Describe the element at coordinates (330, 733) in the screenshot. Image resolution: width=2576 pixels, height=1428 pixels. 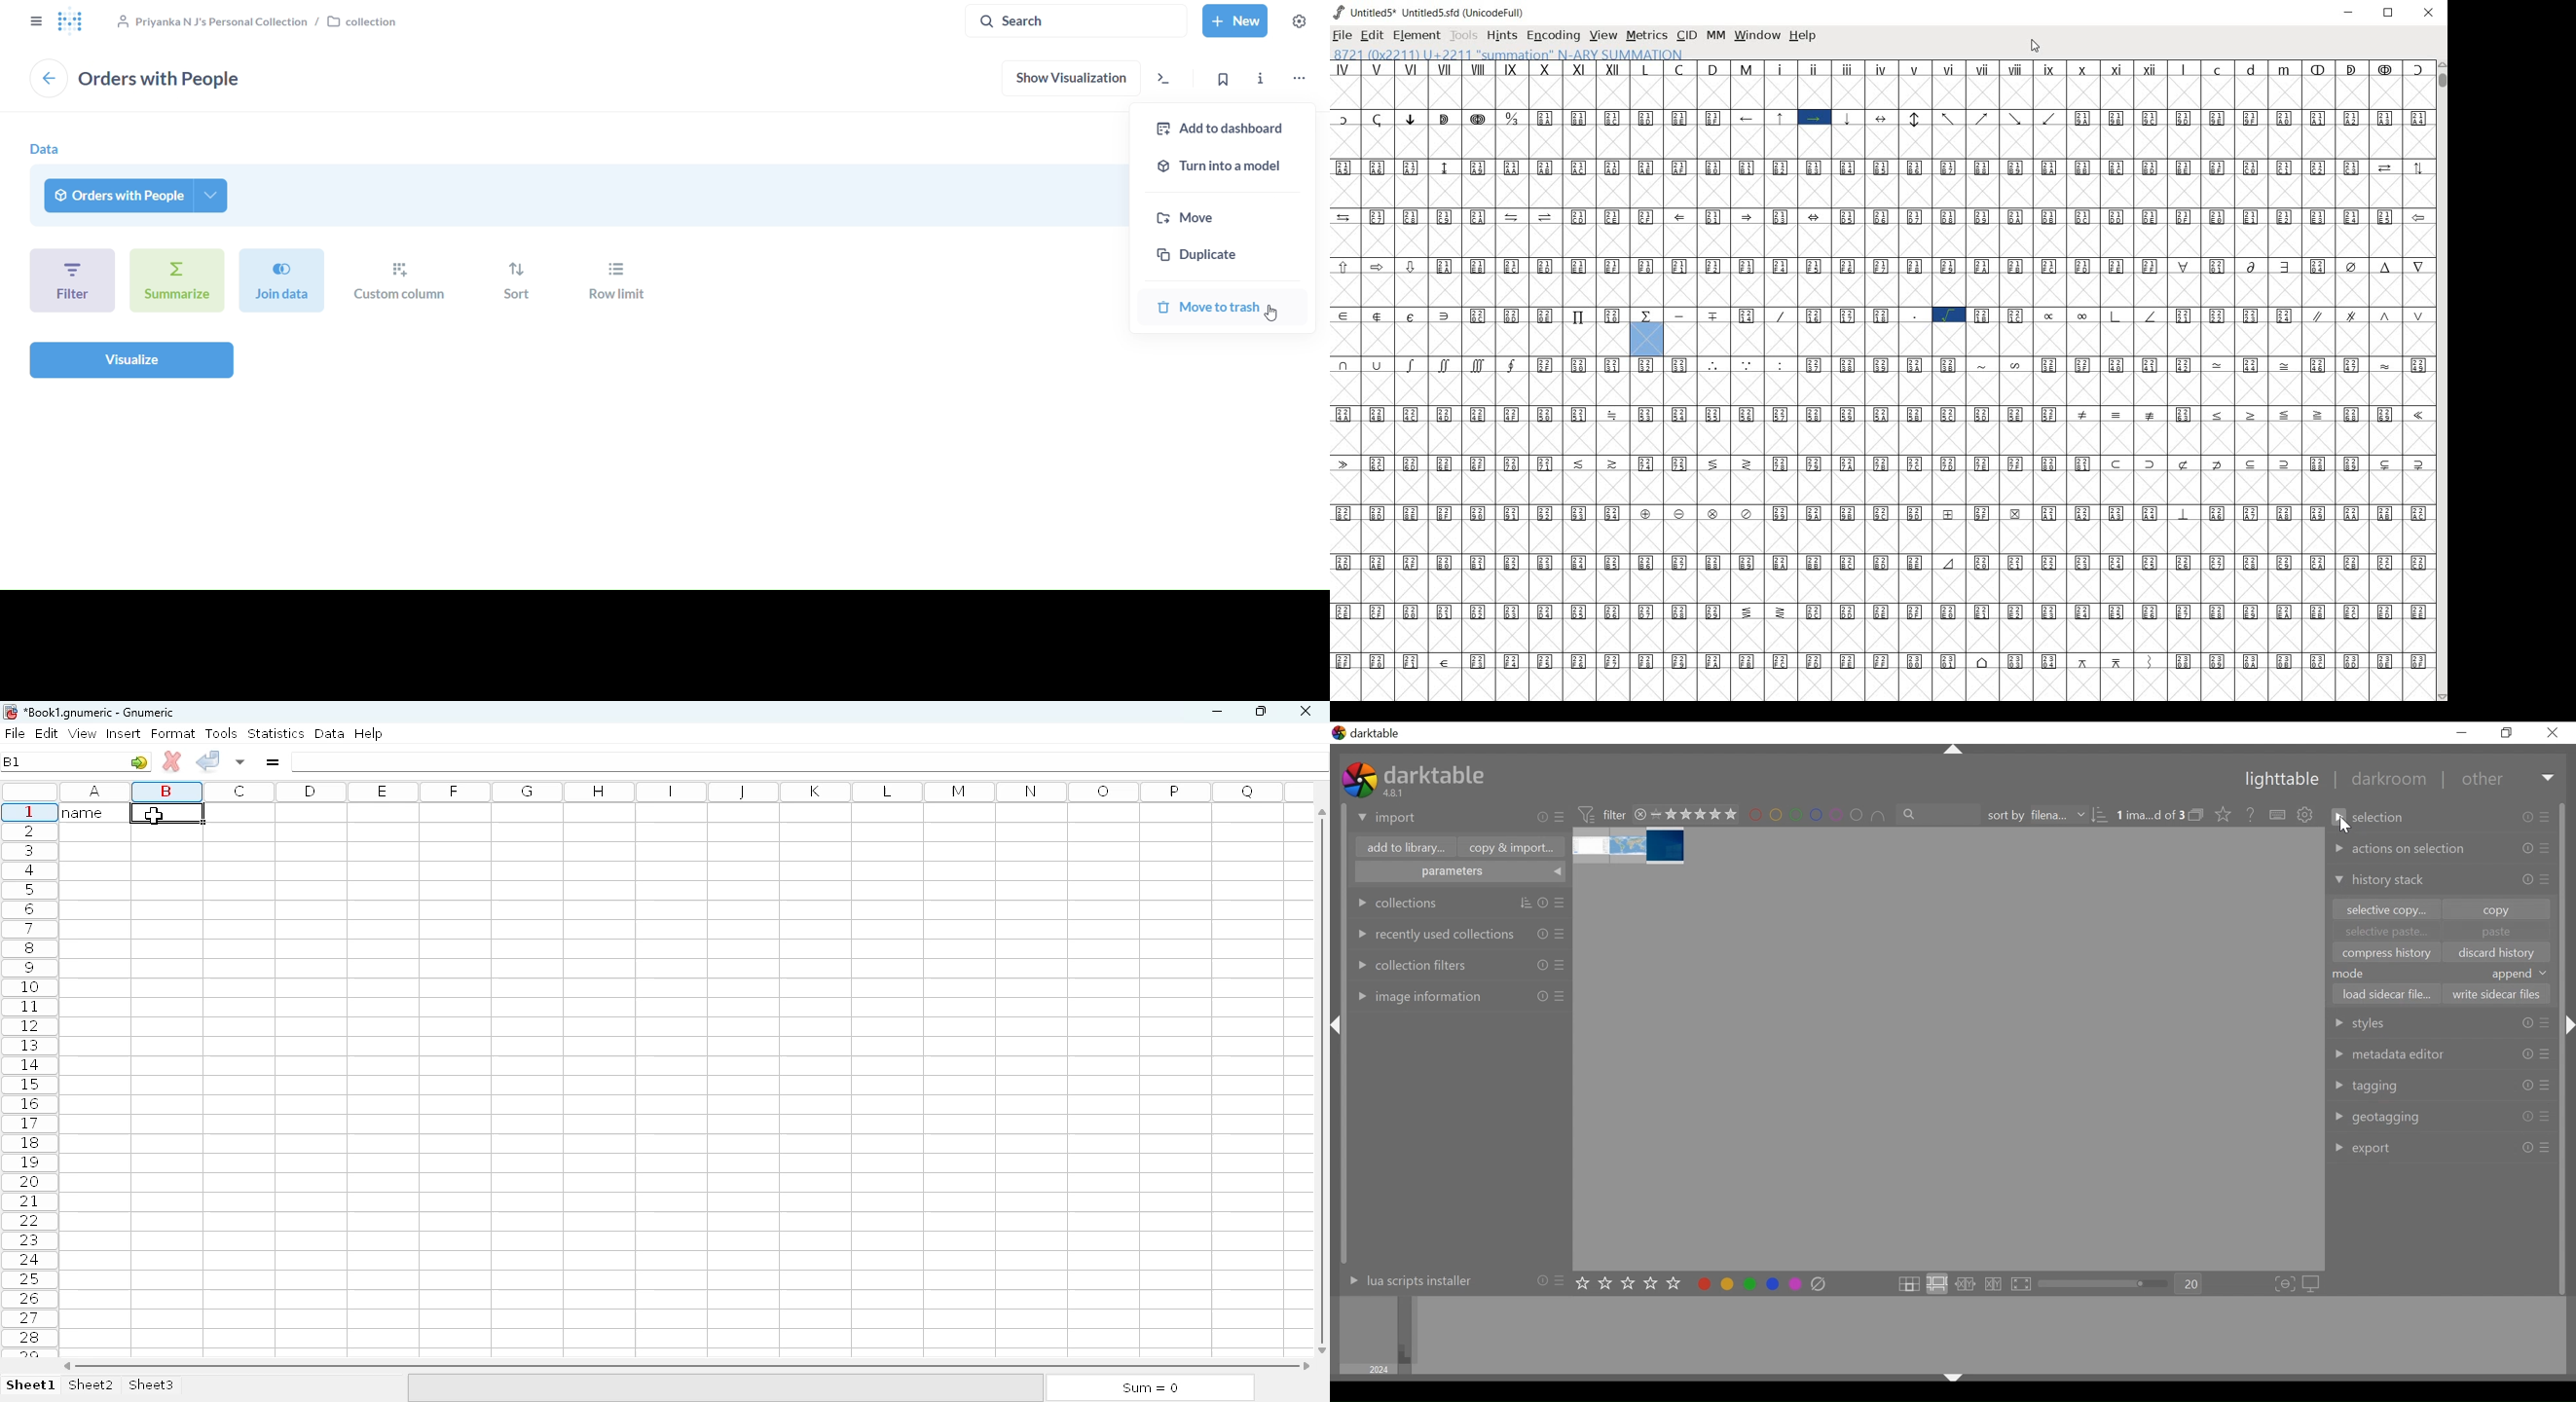
I see `data` at that location.